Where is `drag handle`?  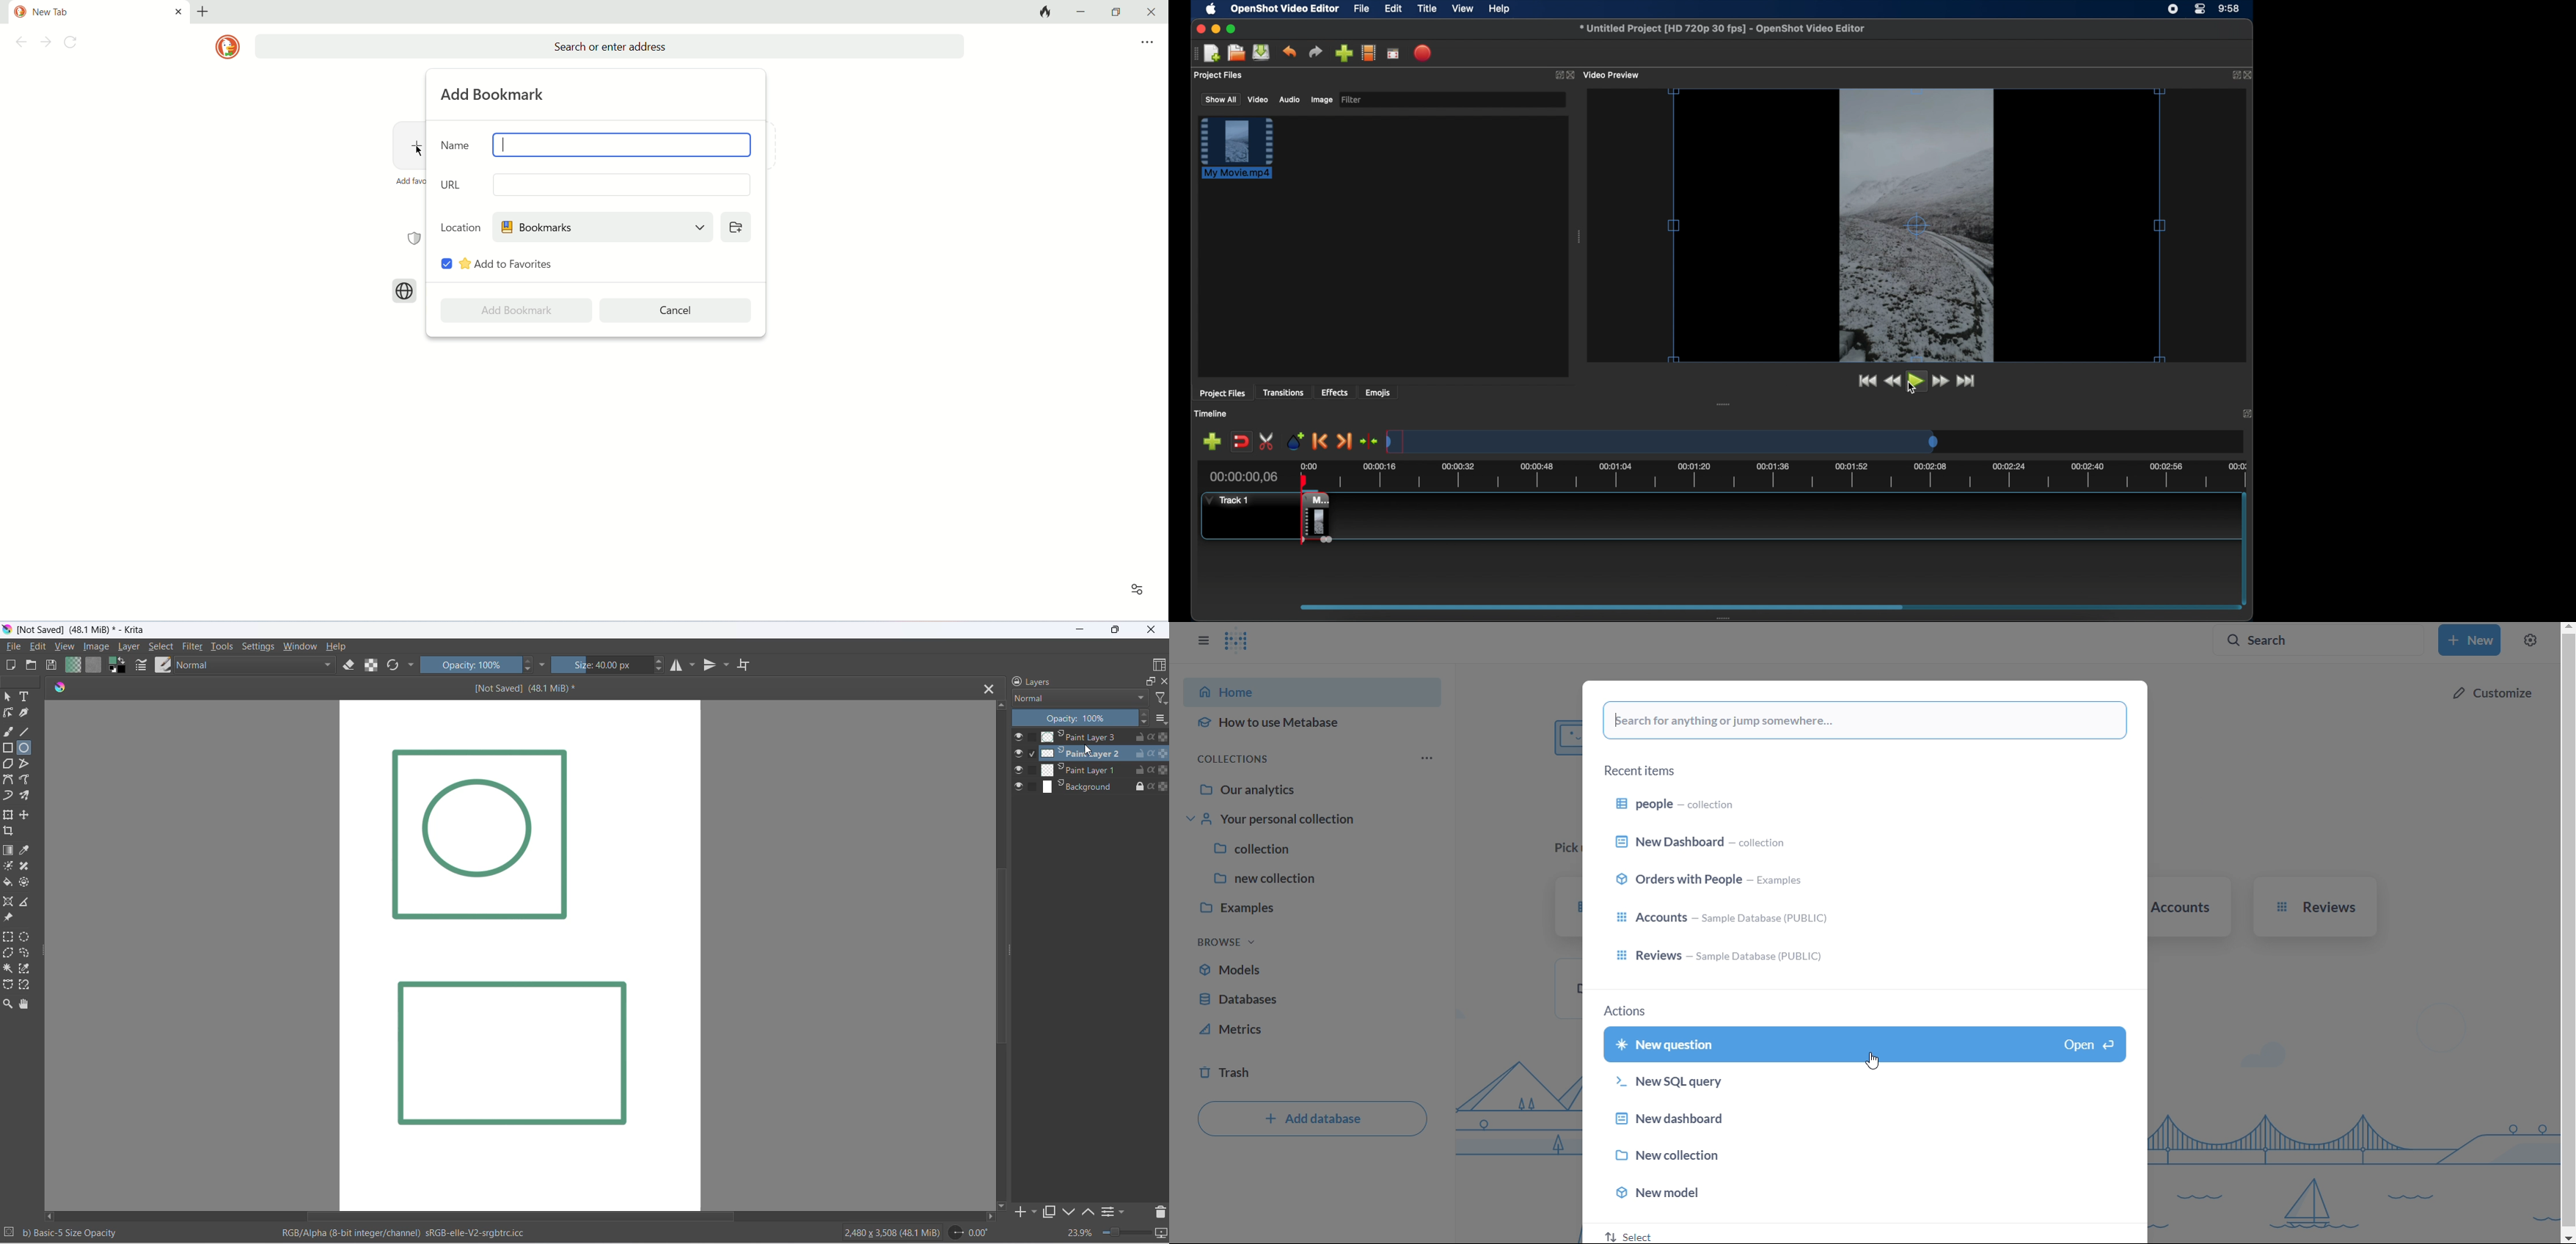
drag handle is located at coordinates (1580, 237).